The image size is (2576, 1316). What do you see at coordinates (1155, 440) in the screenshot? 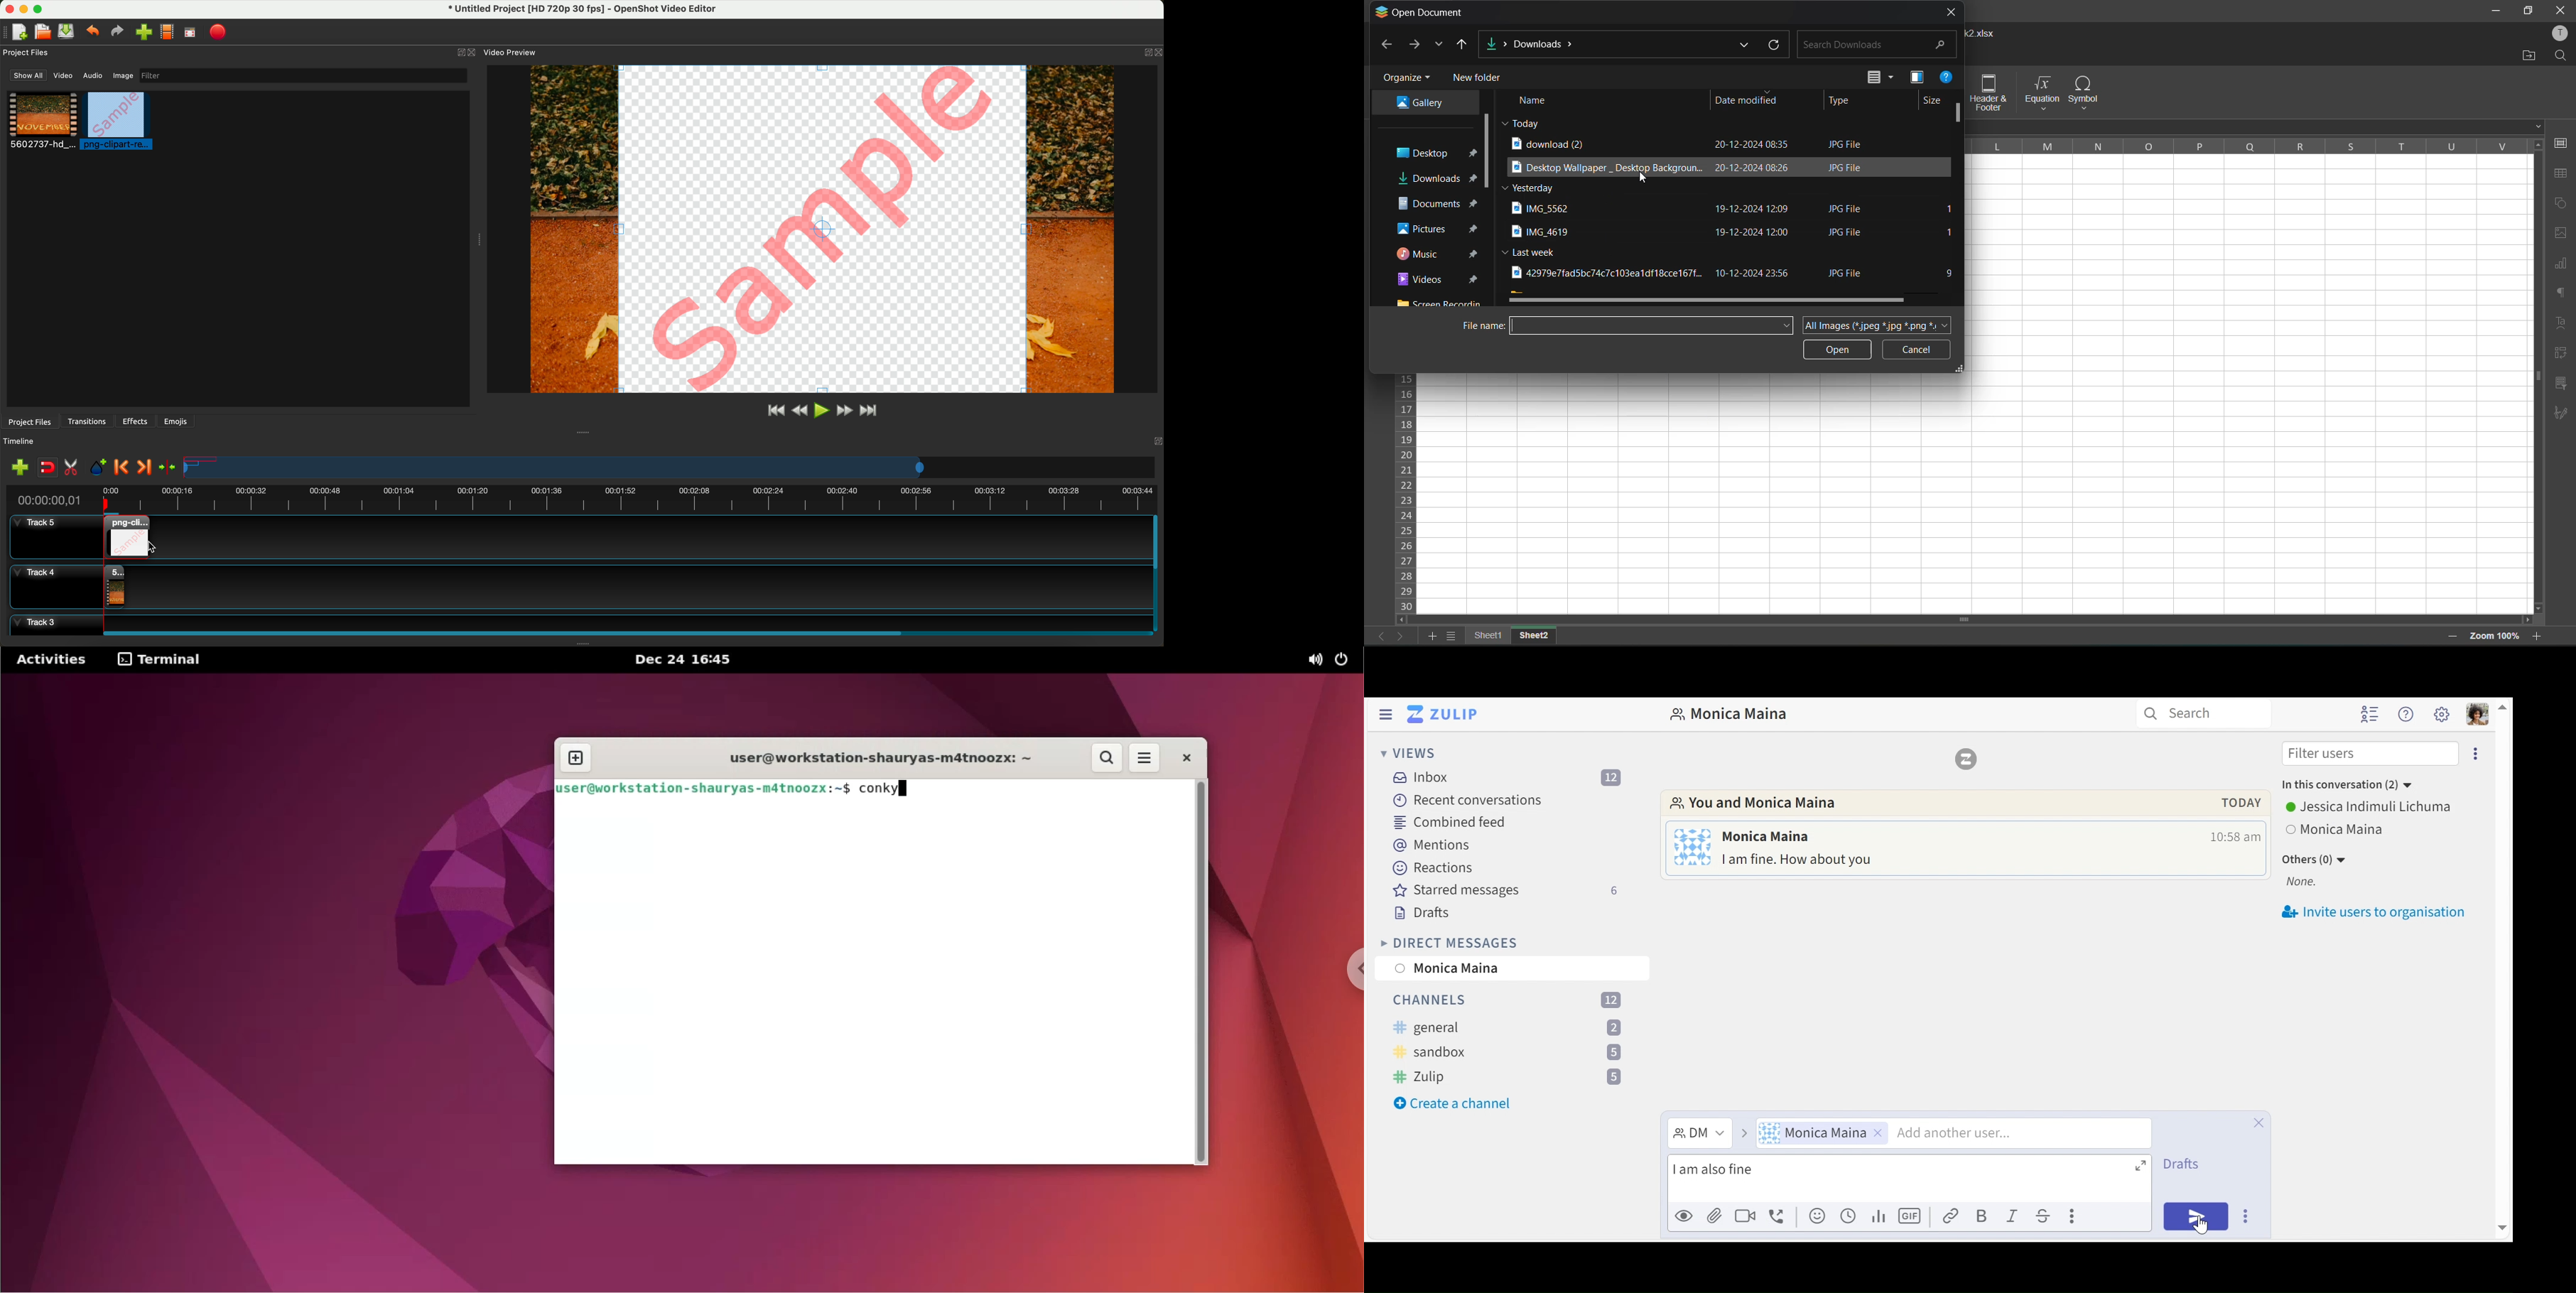
I see `` at bounding box center [1155, 440].